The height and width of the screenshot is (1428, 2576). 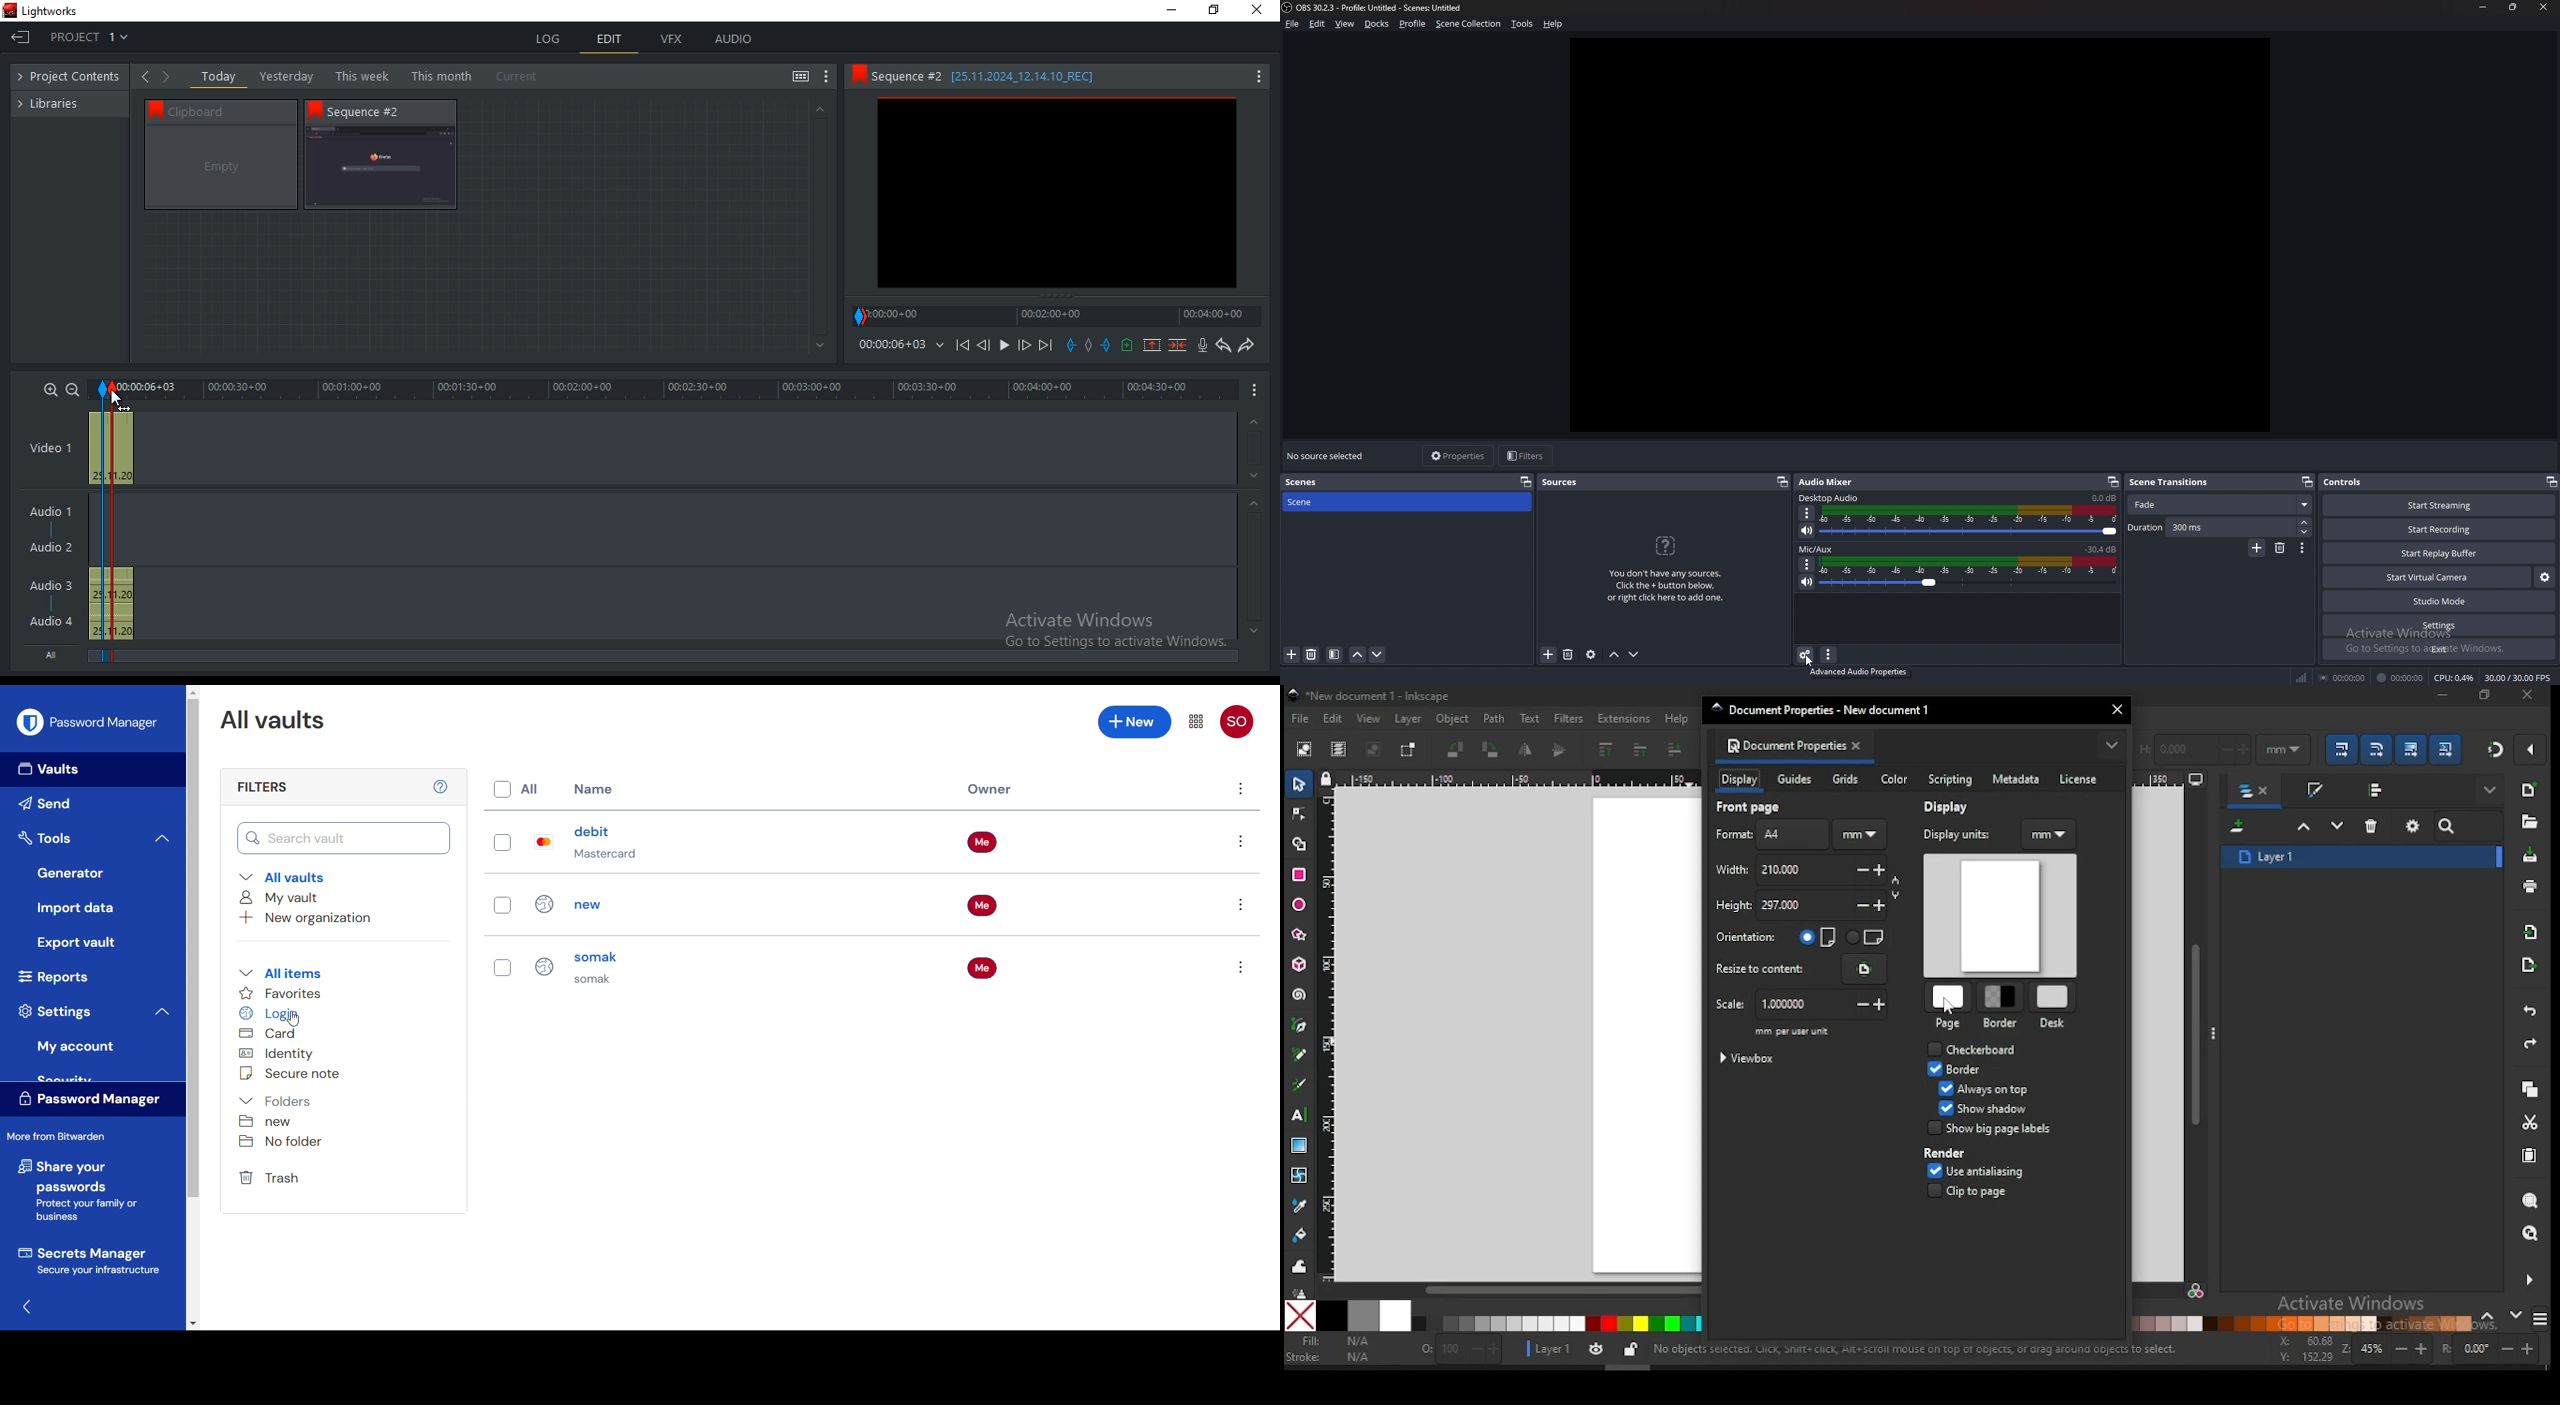 I want to click on network, so click(x=2304, y=678).